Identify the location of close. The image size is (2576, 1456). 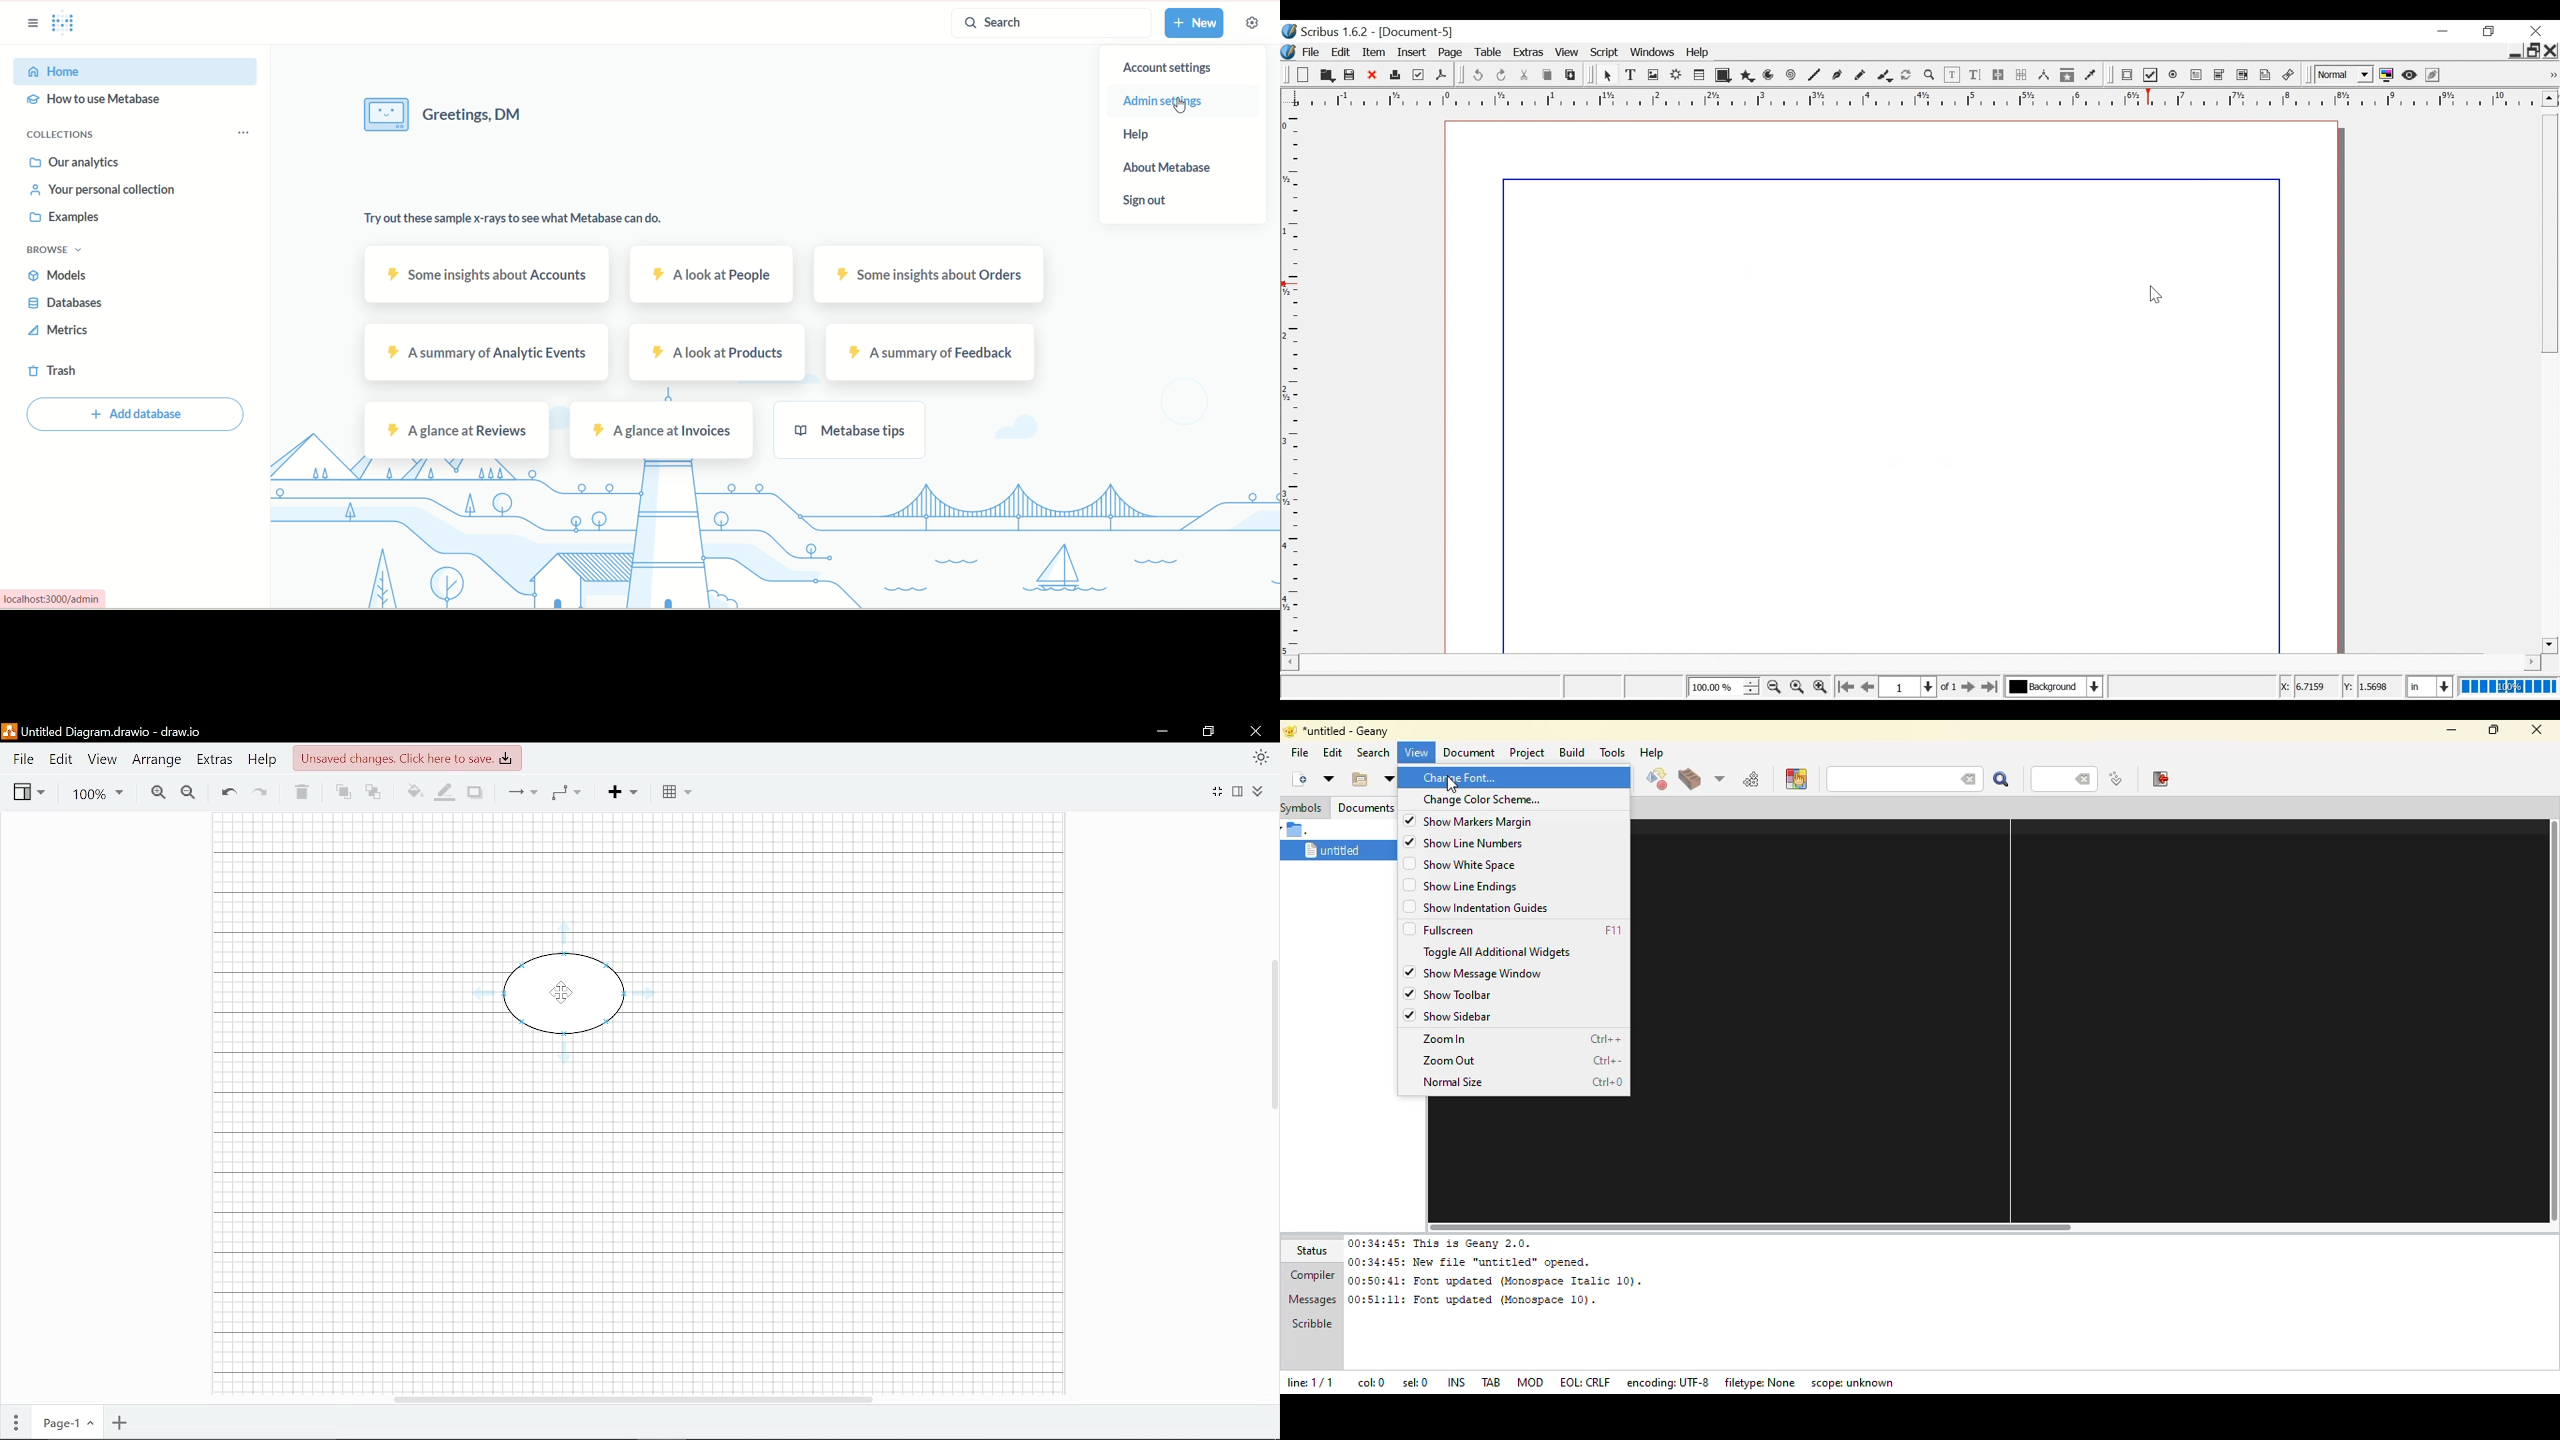
(2538, 731).